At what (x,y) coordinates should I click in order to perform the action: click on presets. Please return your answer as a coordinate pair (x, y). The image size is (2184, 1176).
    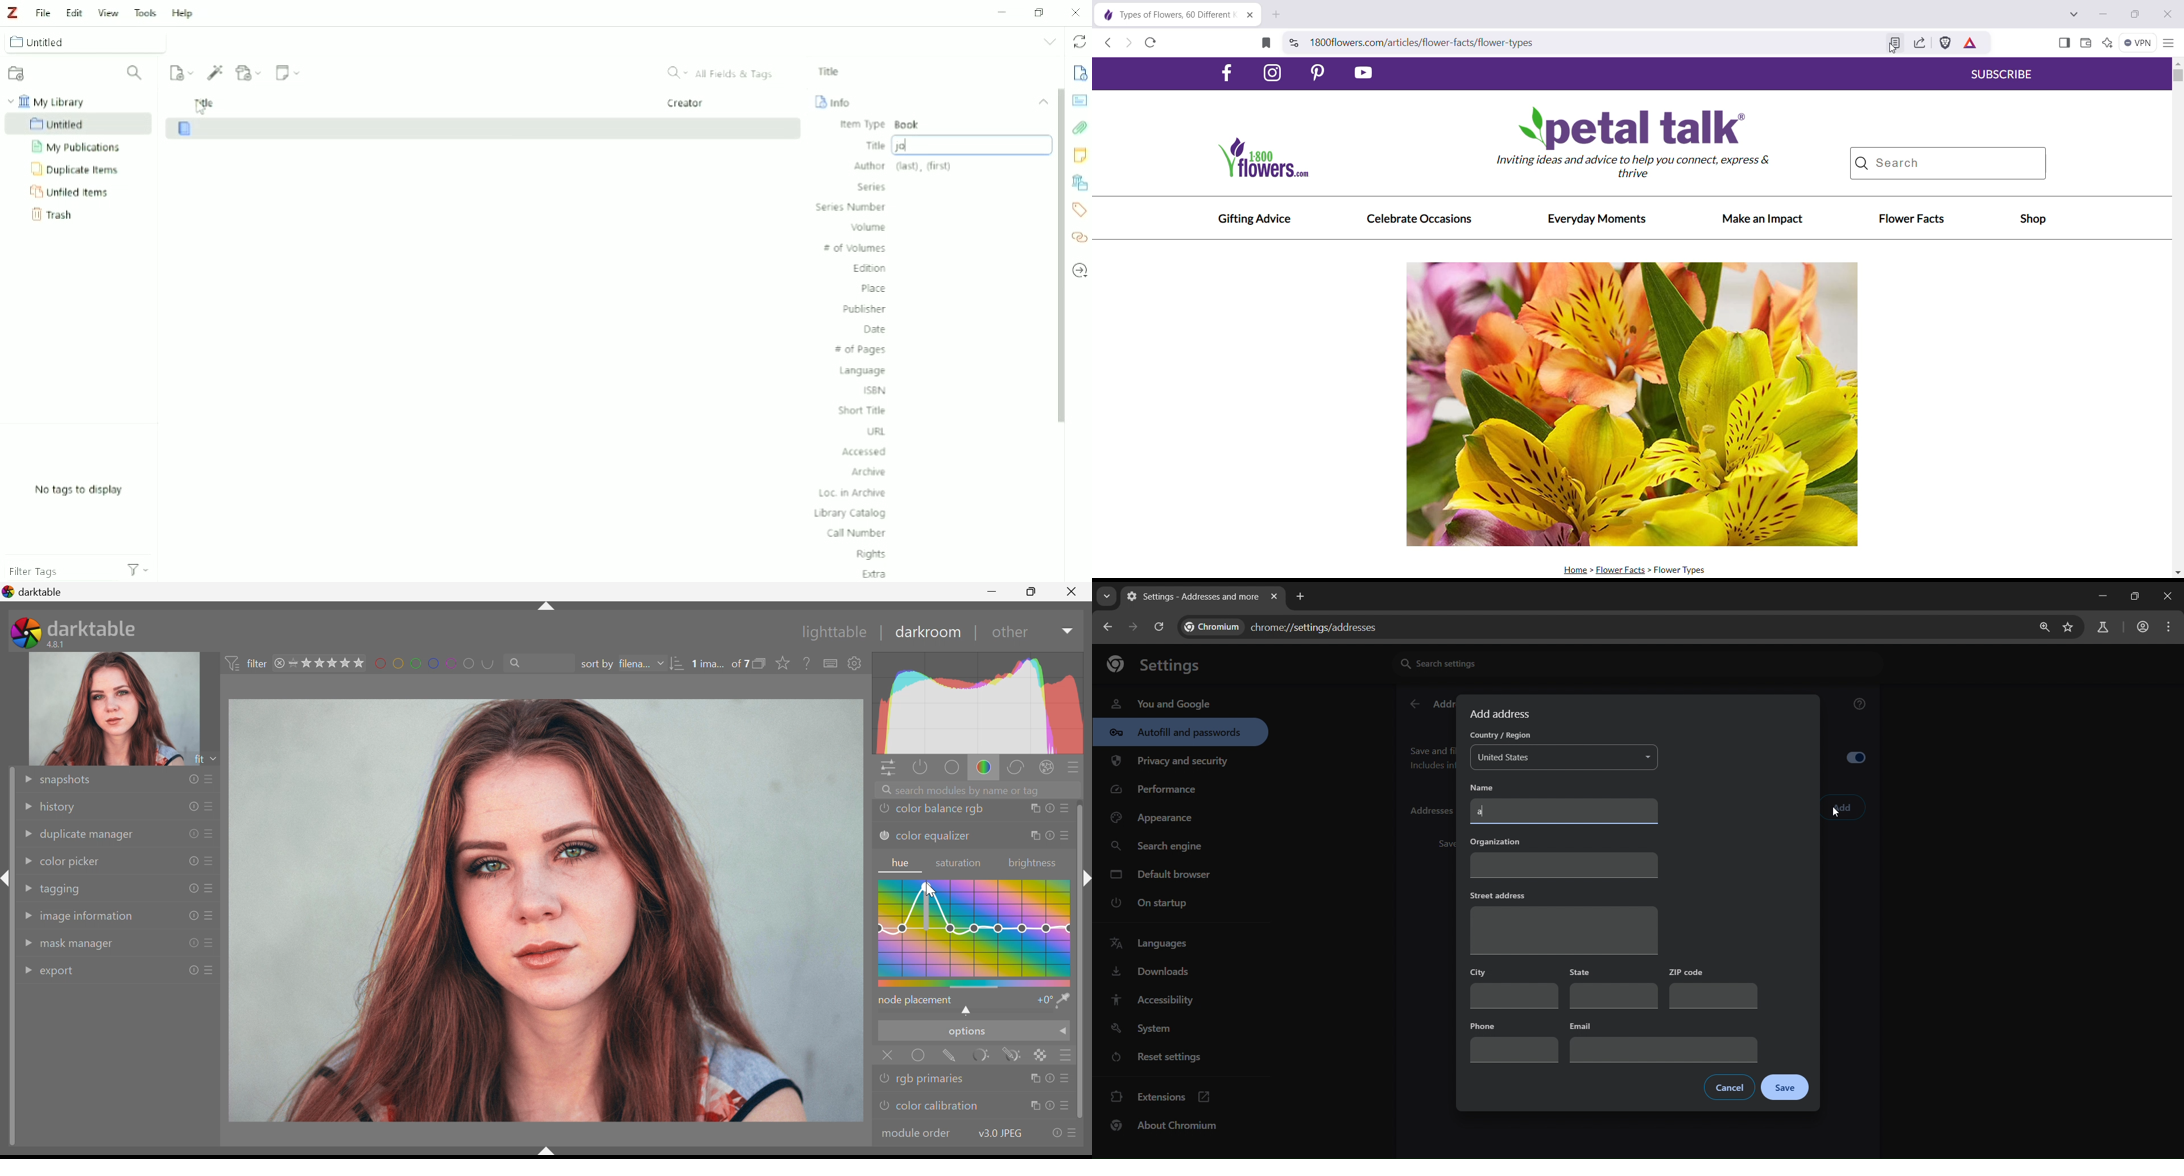
    Looking at the image, I should click on (213, 969).